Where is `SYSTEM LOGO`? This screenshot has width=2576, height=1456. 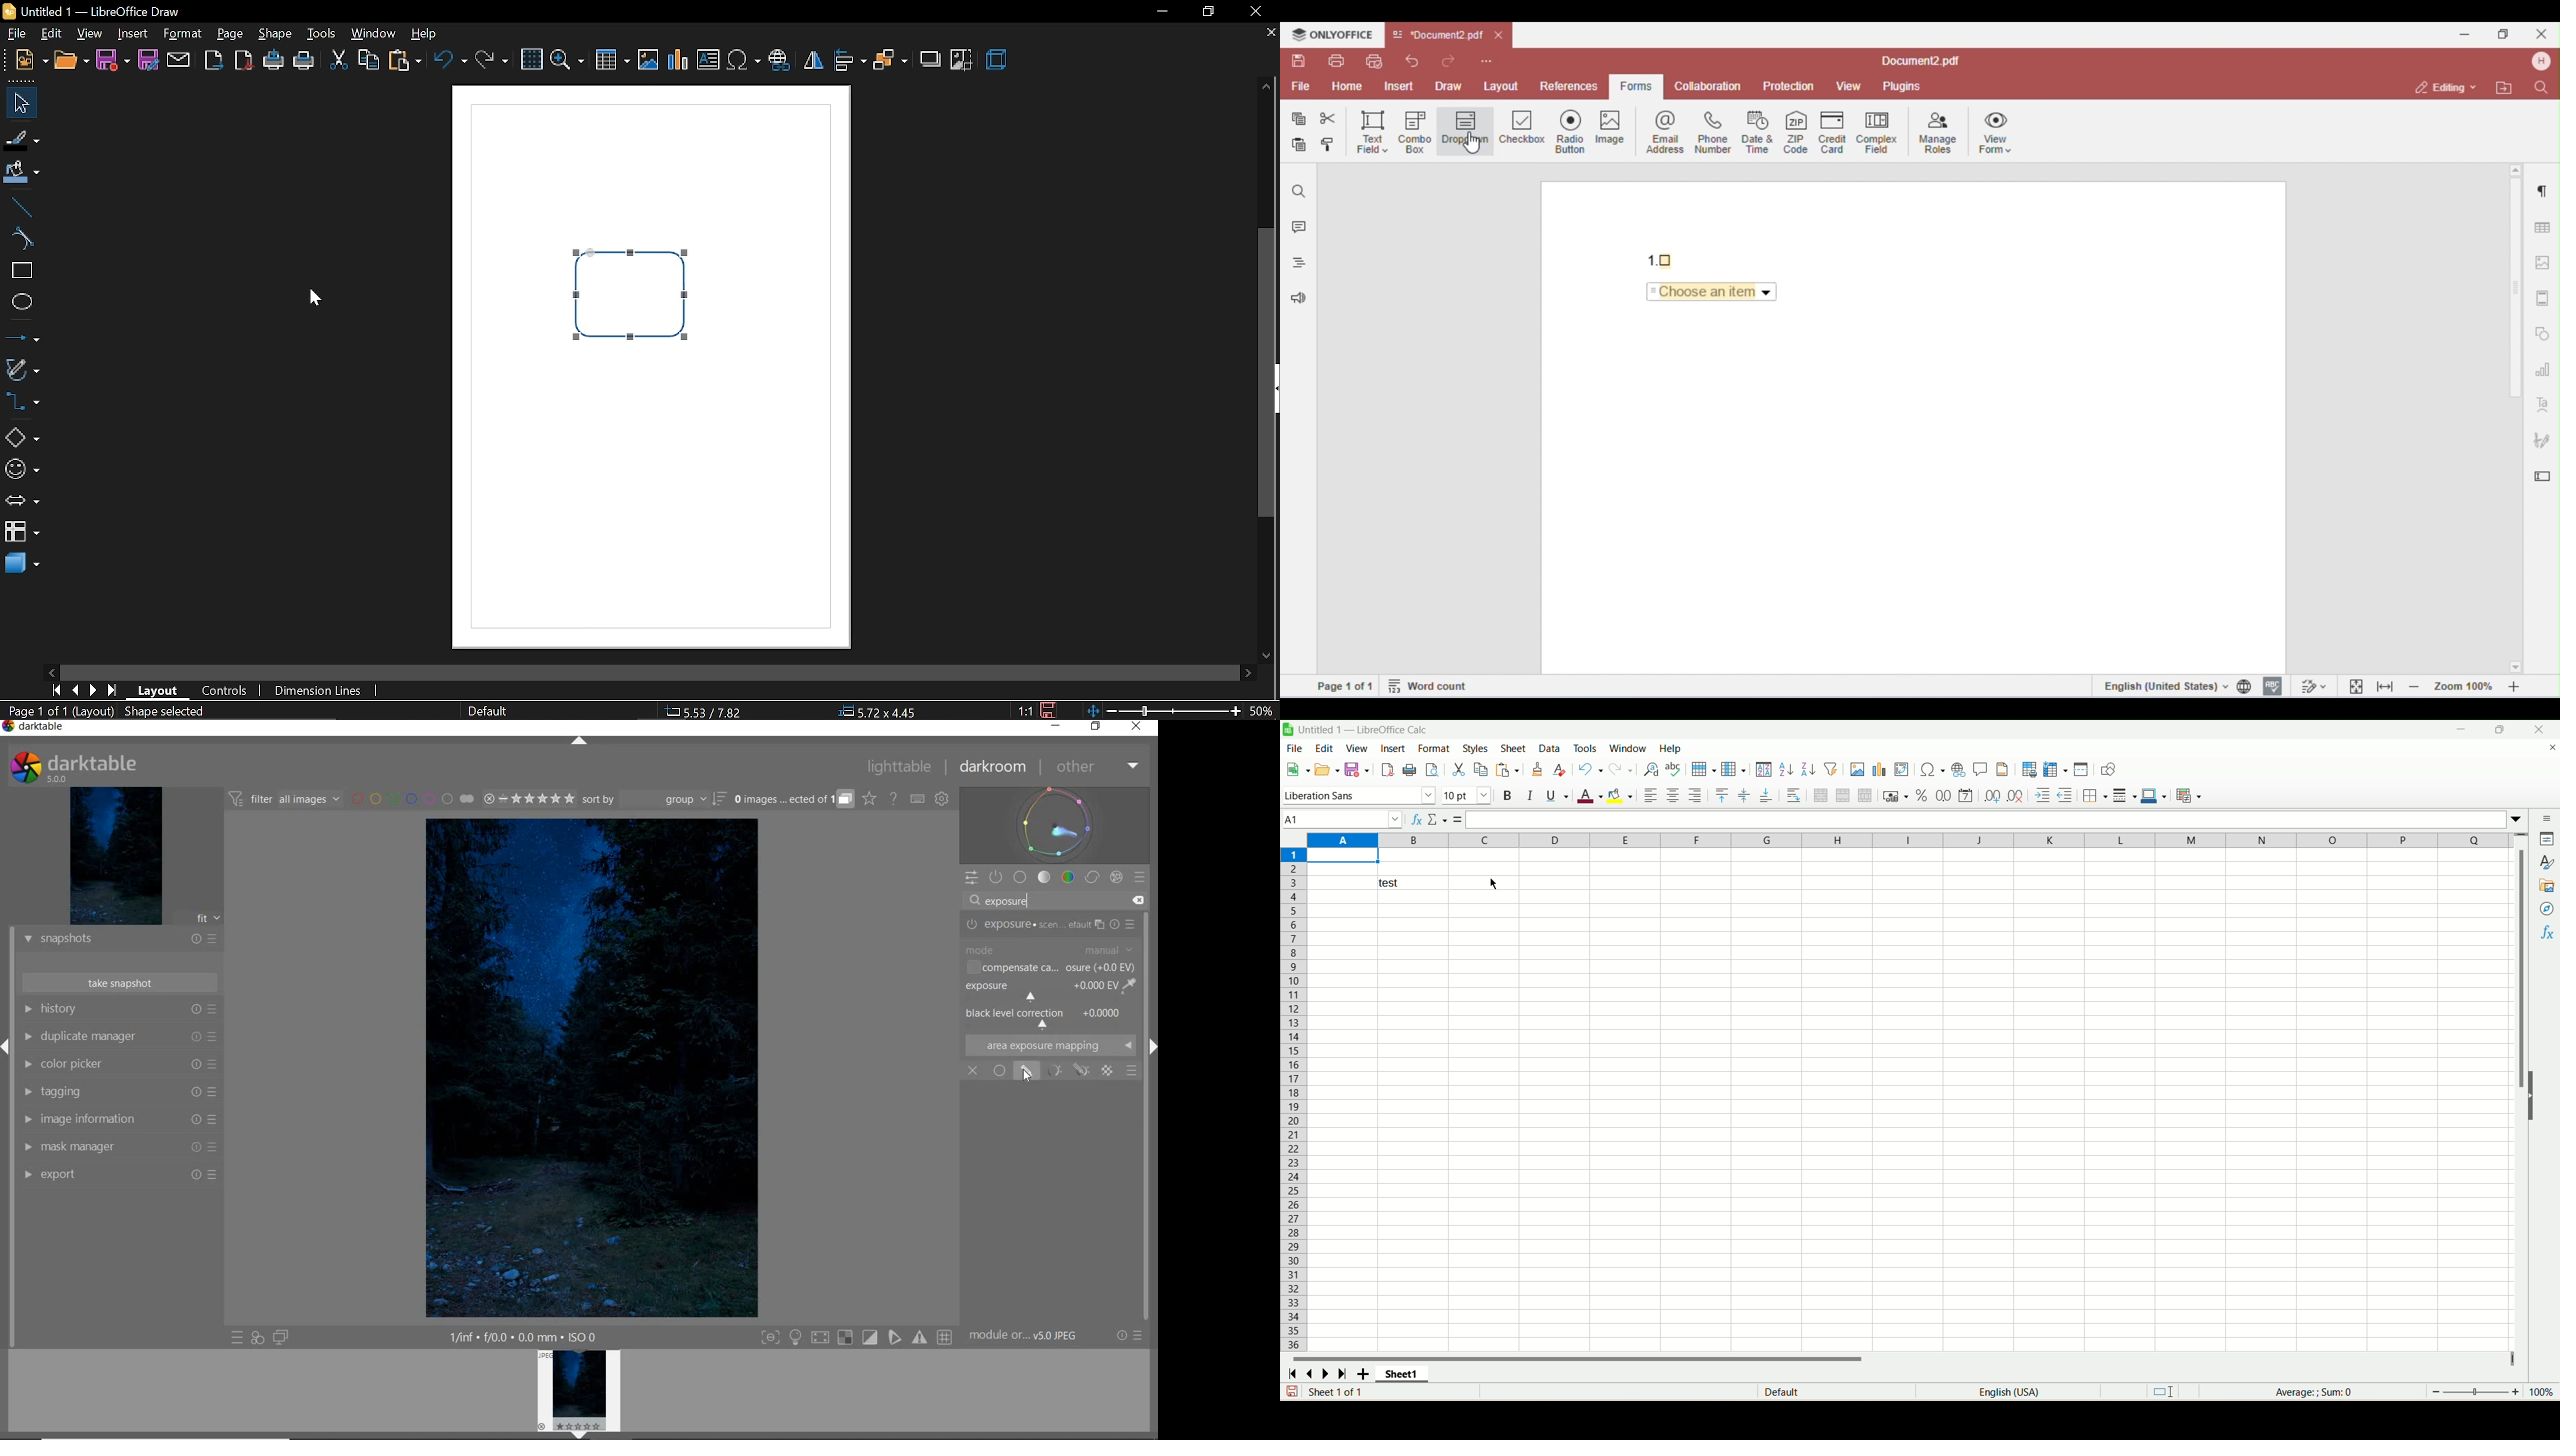
SYSTEM LOGO is located at coordinates (75, 766).